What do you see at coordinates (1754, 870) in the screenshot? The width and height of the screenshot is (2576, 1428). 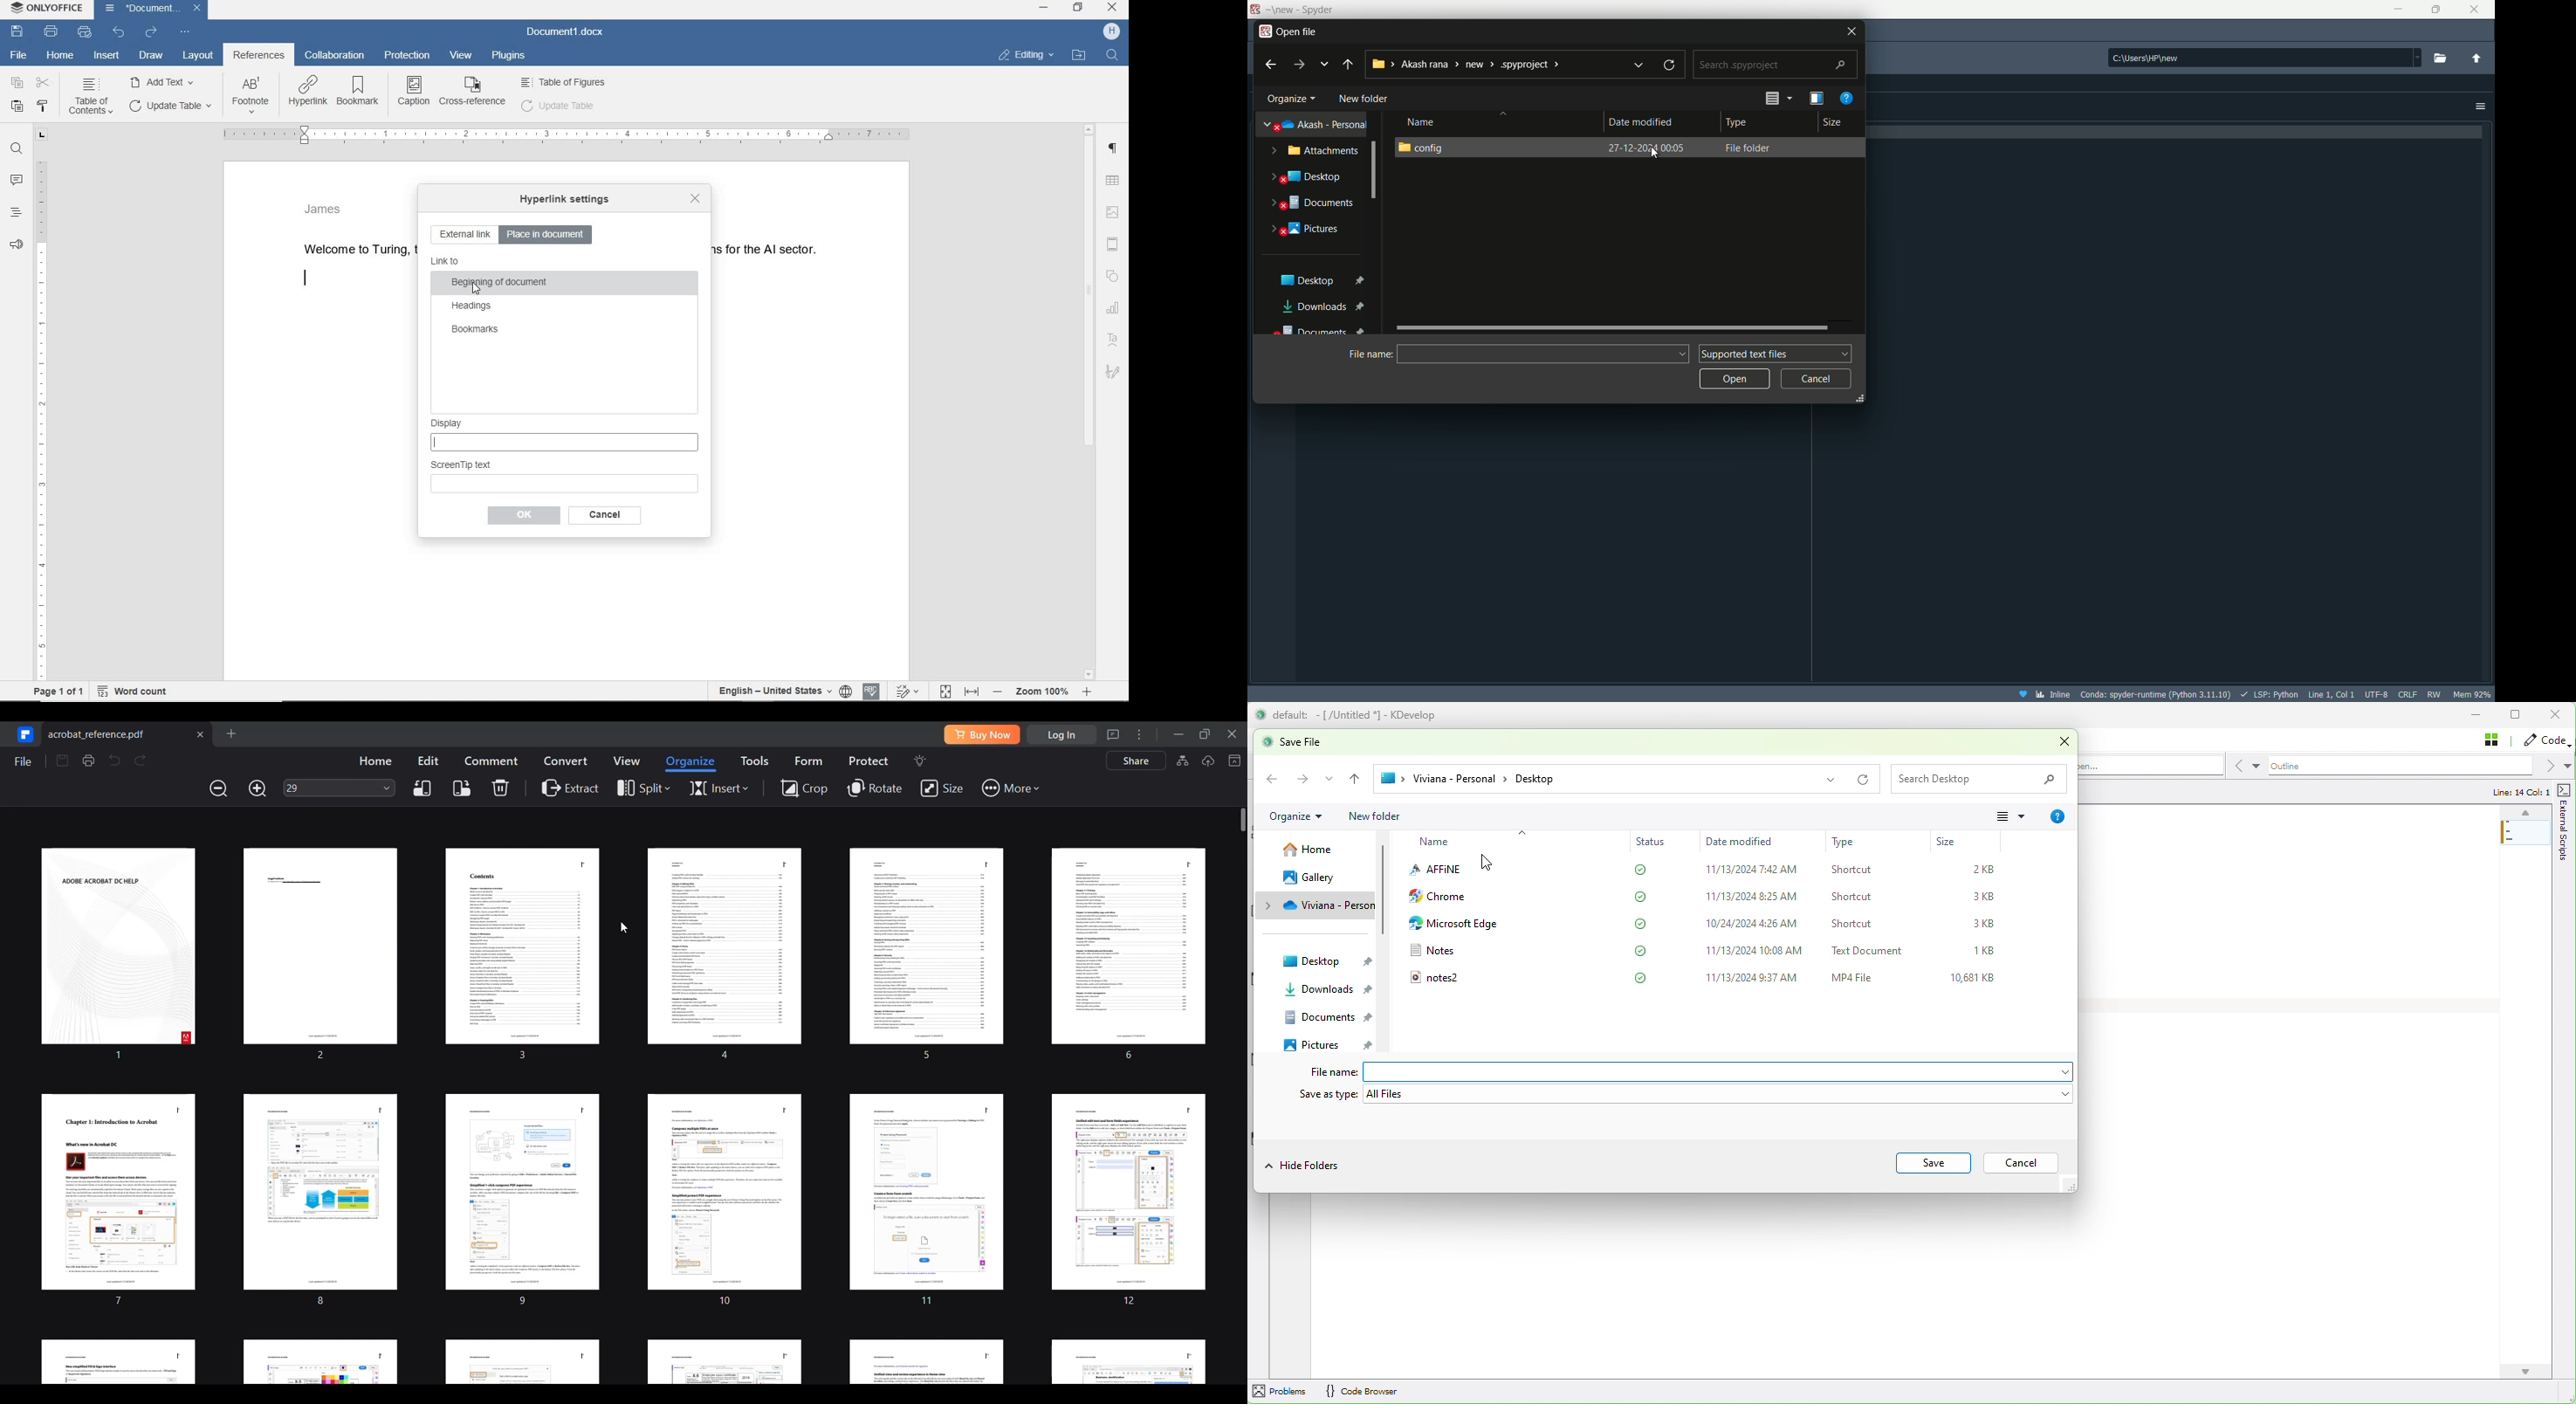 I see `11/13/2024 7:42 AM` at bounding box center [1754, 870].